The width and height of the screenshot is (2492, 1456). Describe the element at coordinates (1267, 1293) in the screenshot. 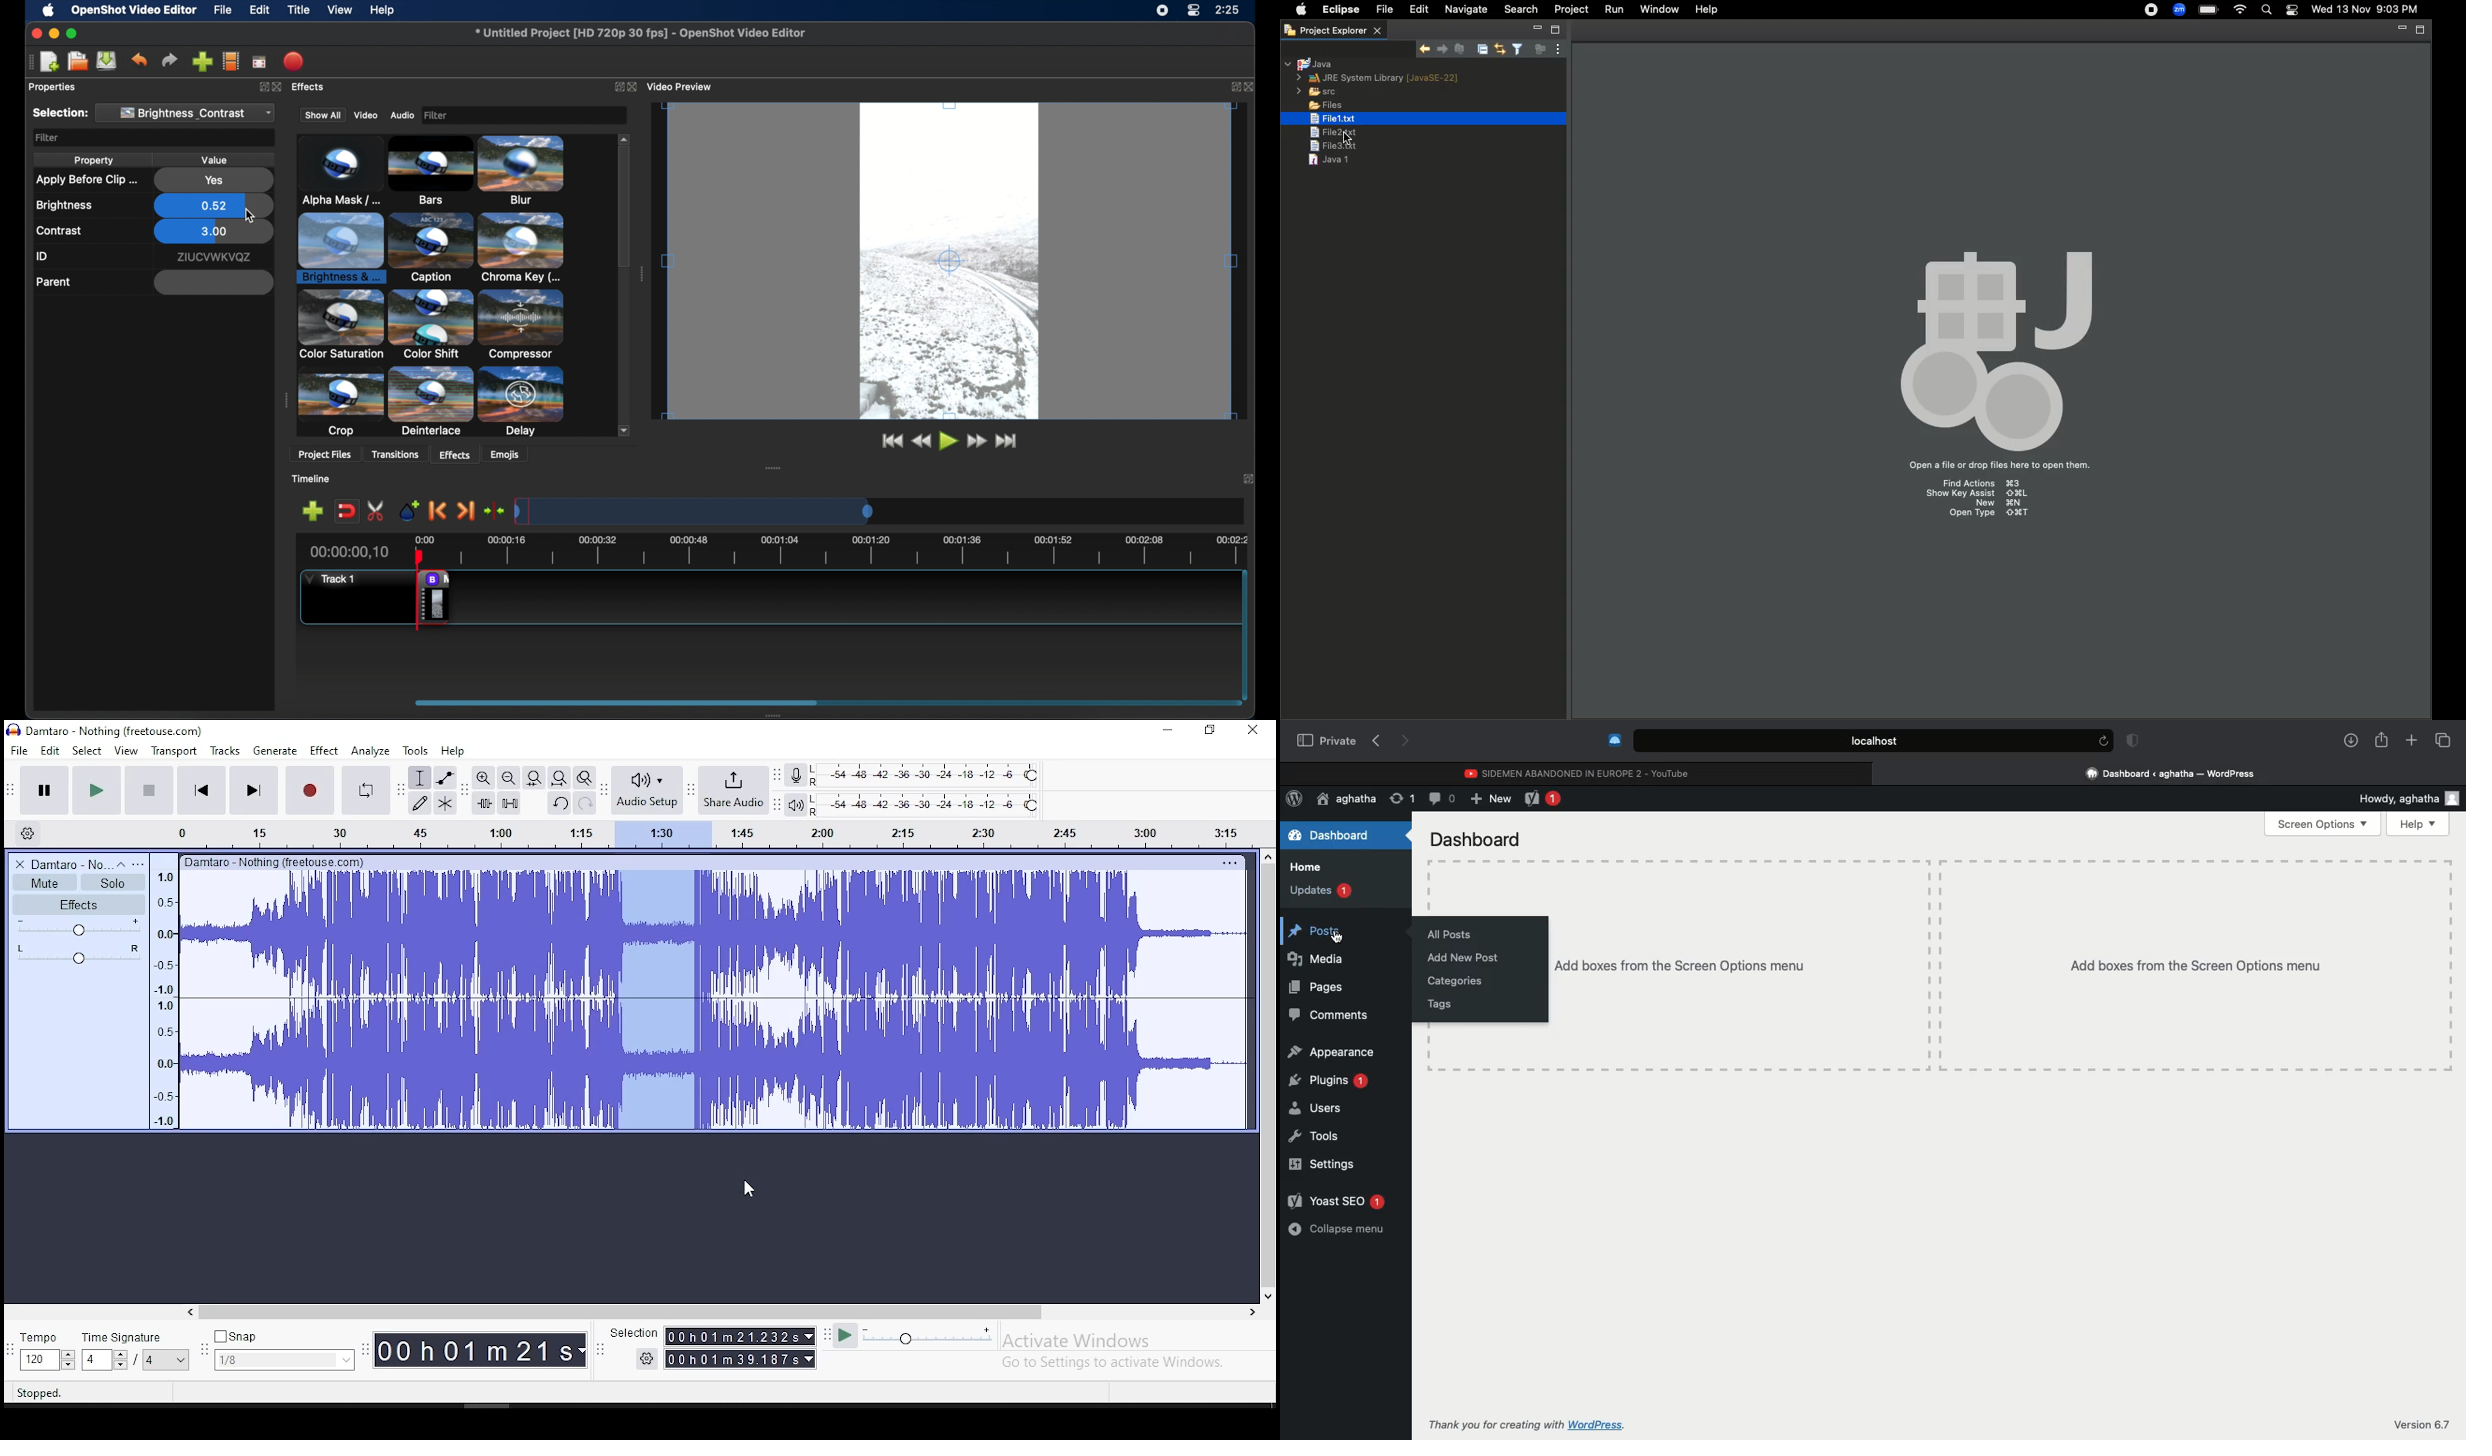

I see `down` at that location.